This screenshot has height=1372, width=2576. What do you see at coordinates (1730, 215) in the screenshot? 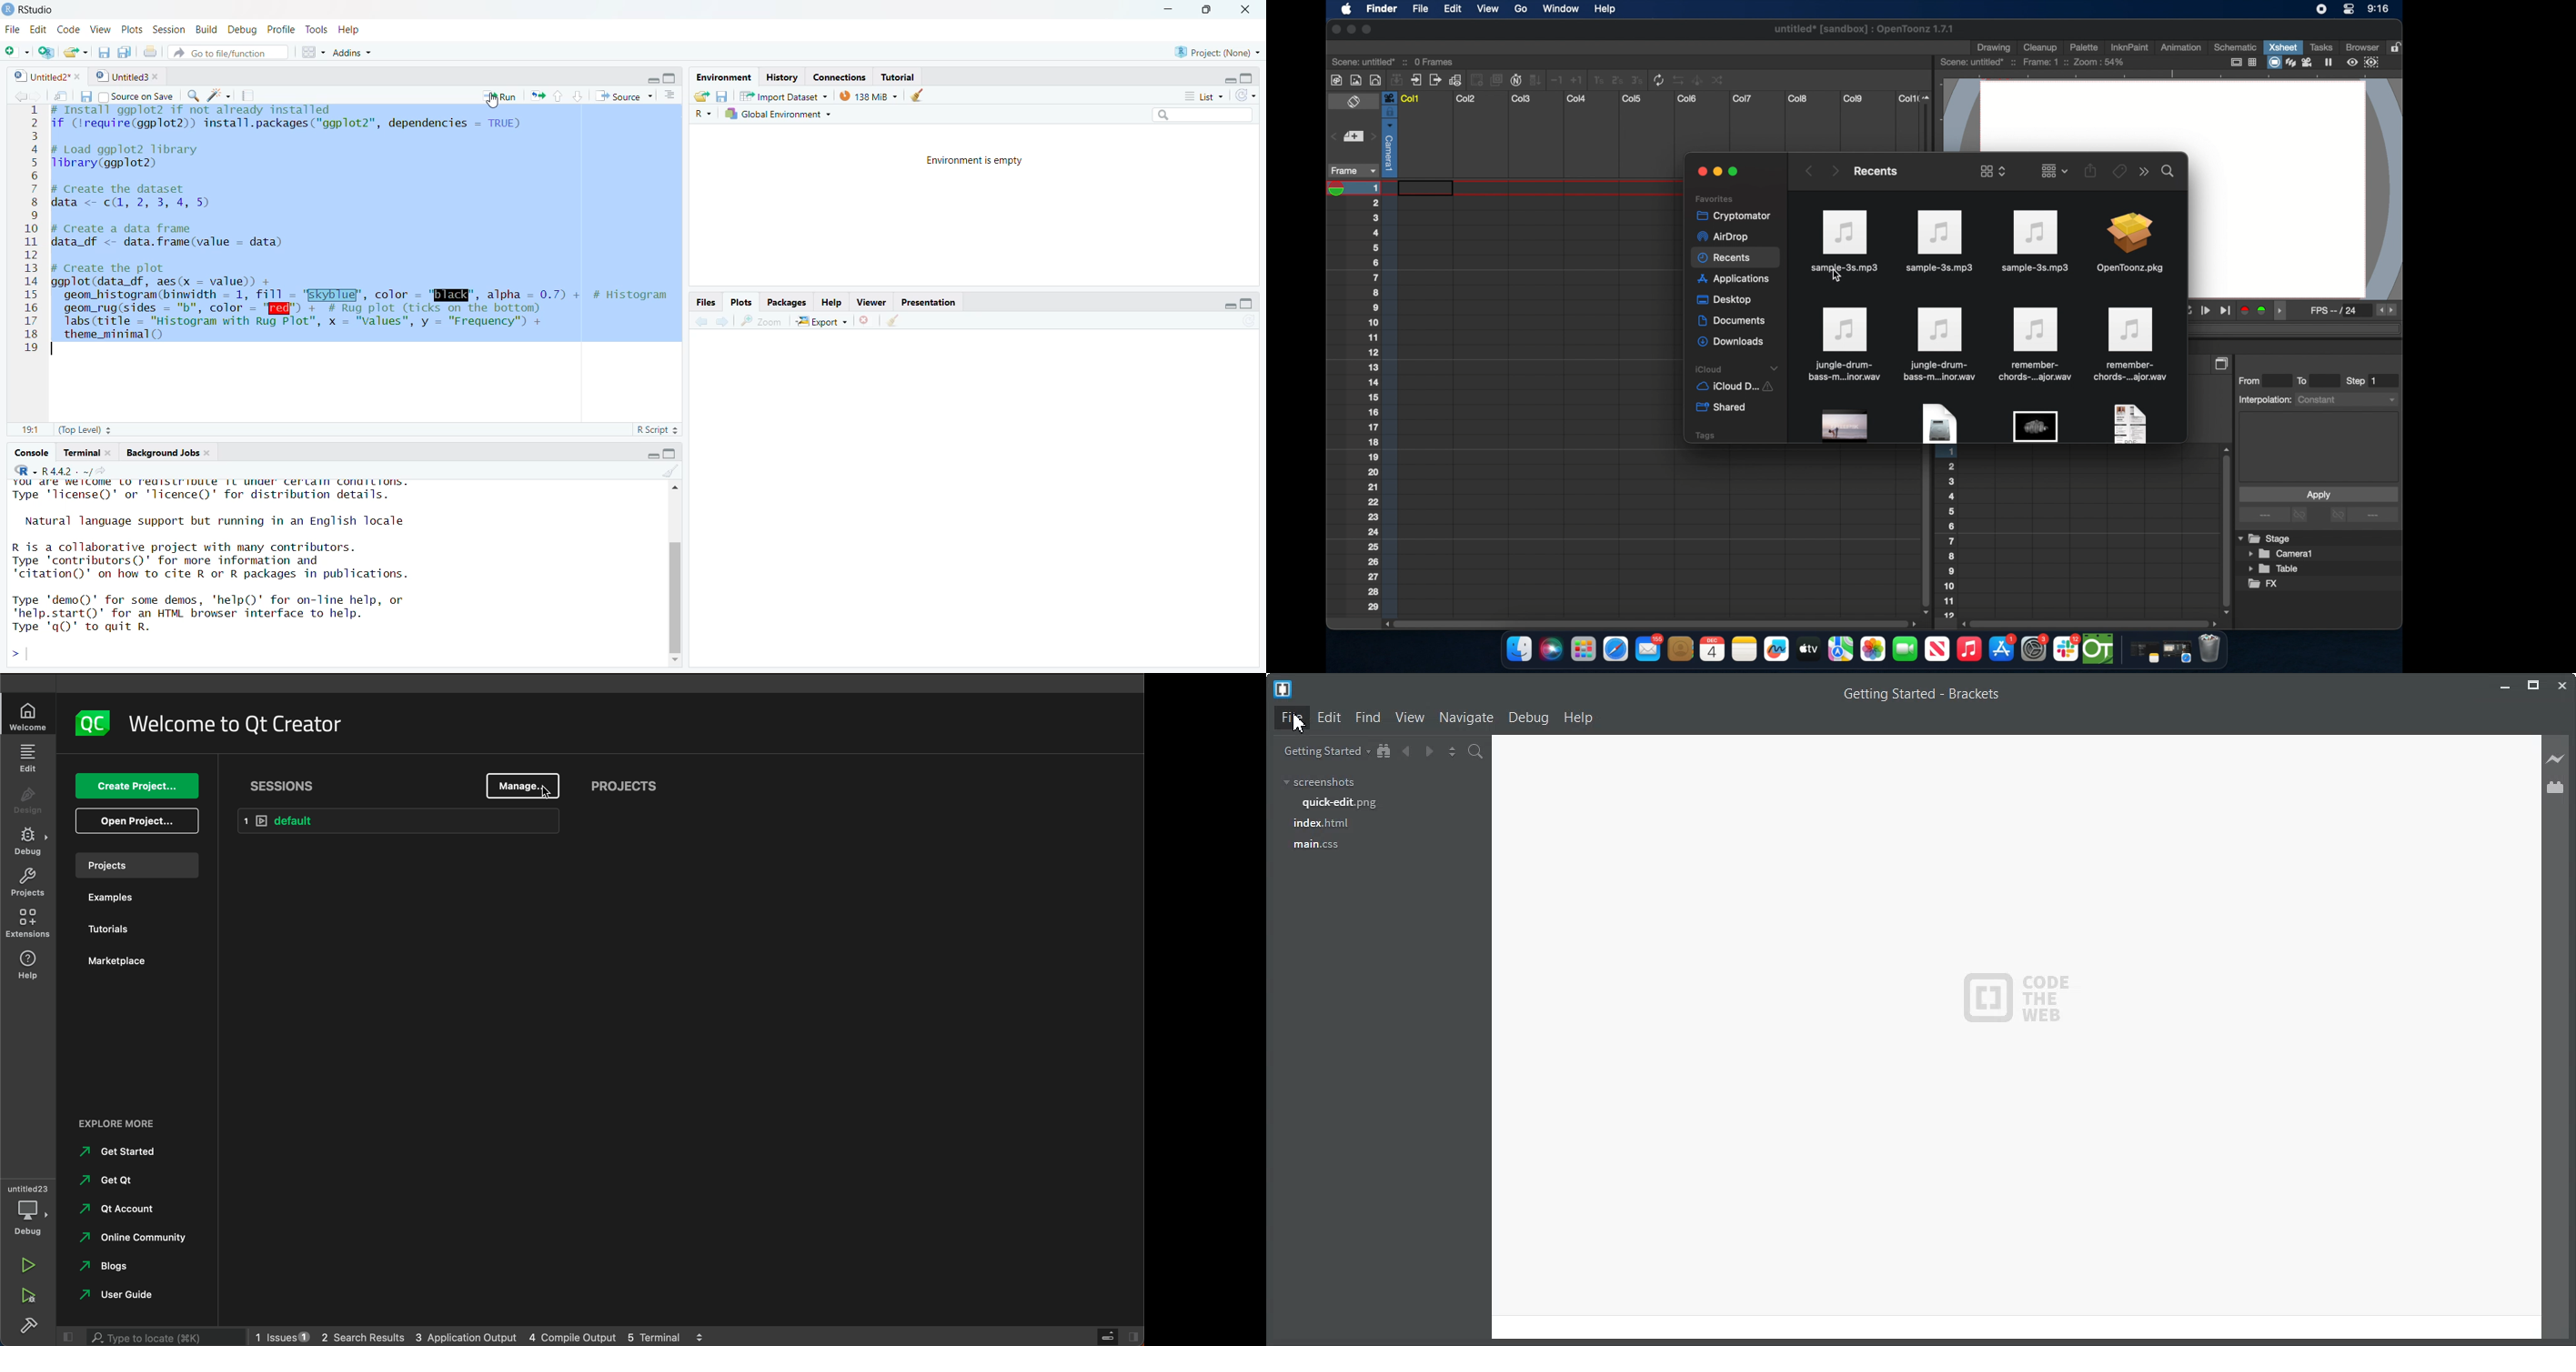
I see `cryptomator` at bounding box center [1730, 215].